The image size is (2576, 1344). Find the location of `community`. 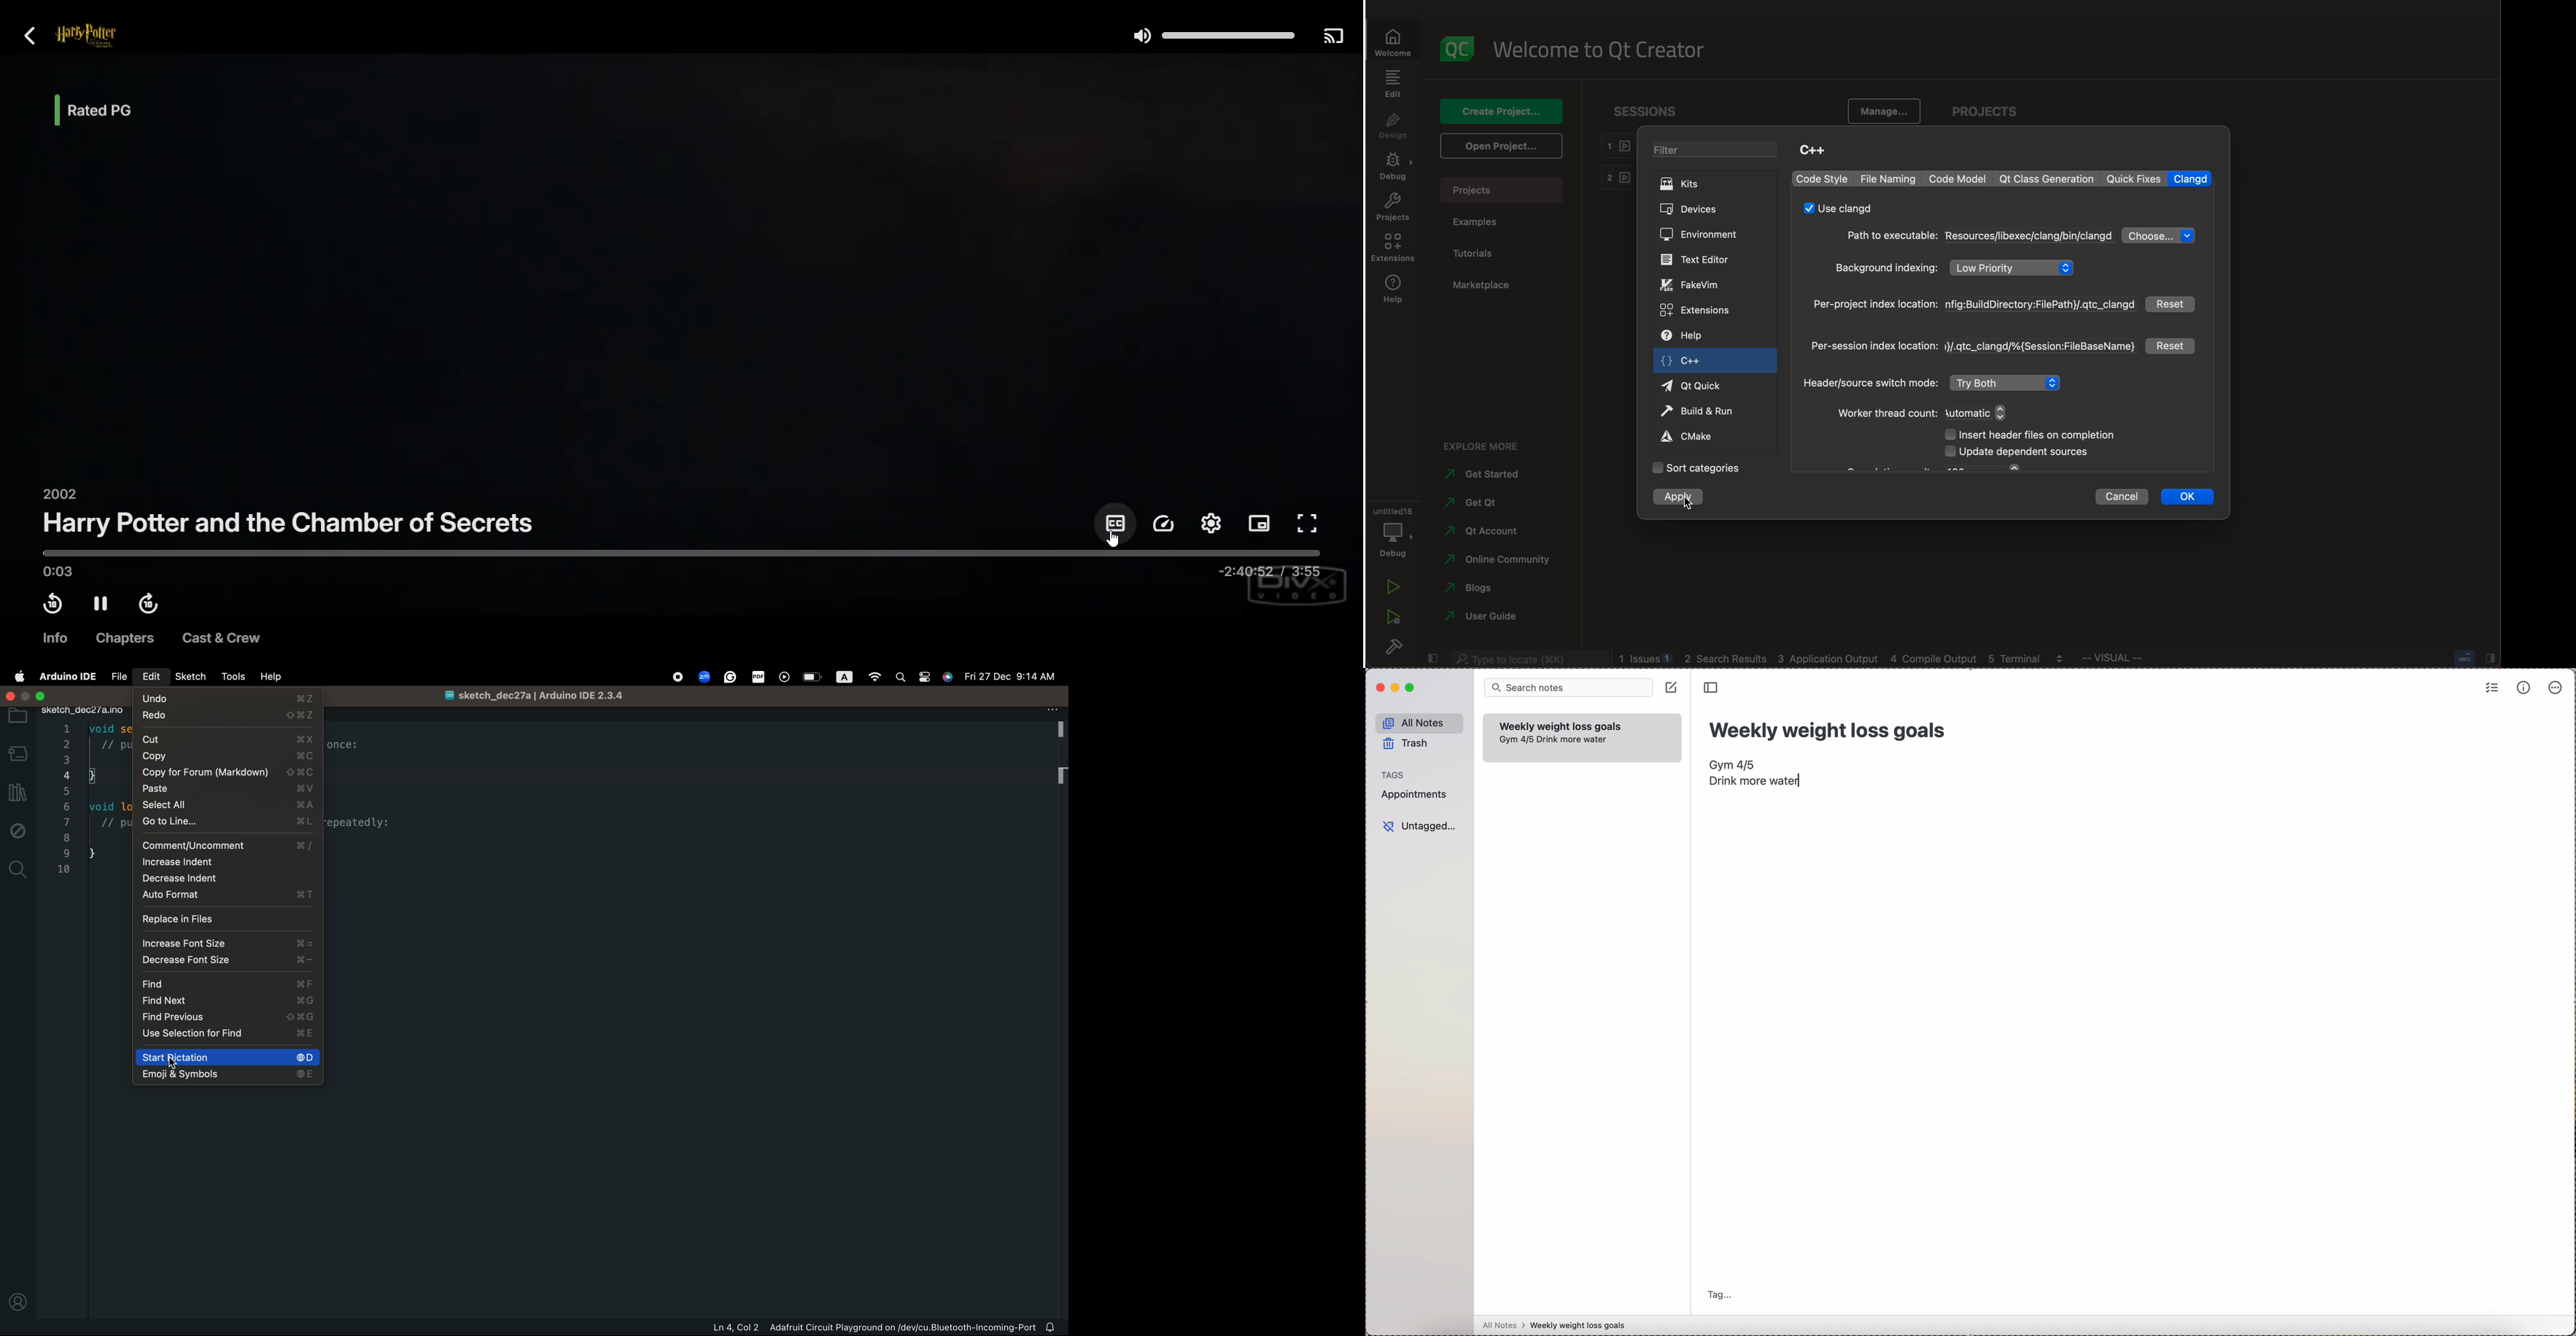

community is located at coordinates (1501, 561).